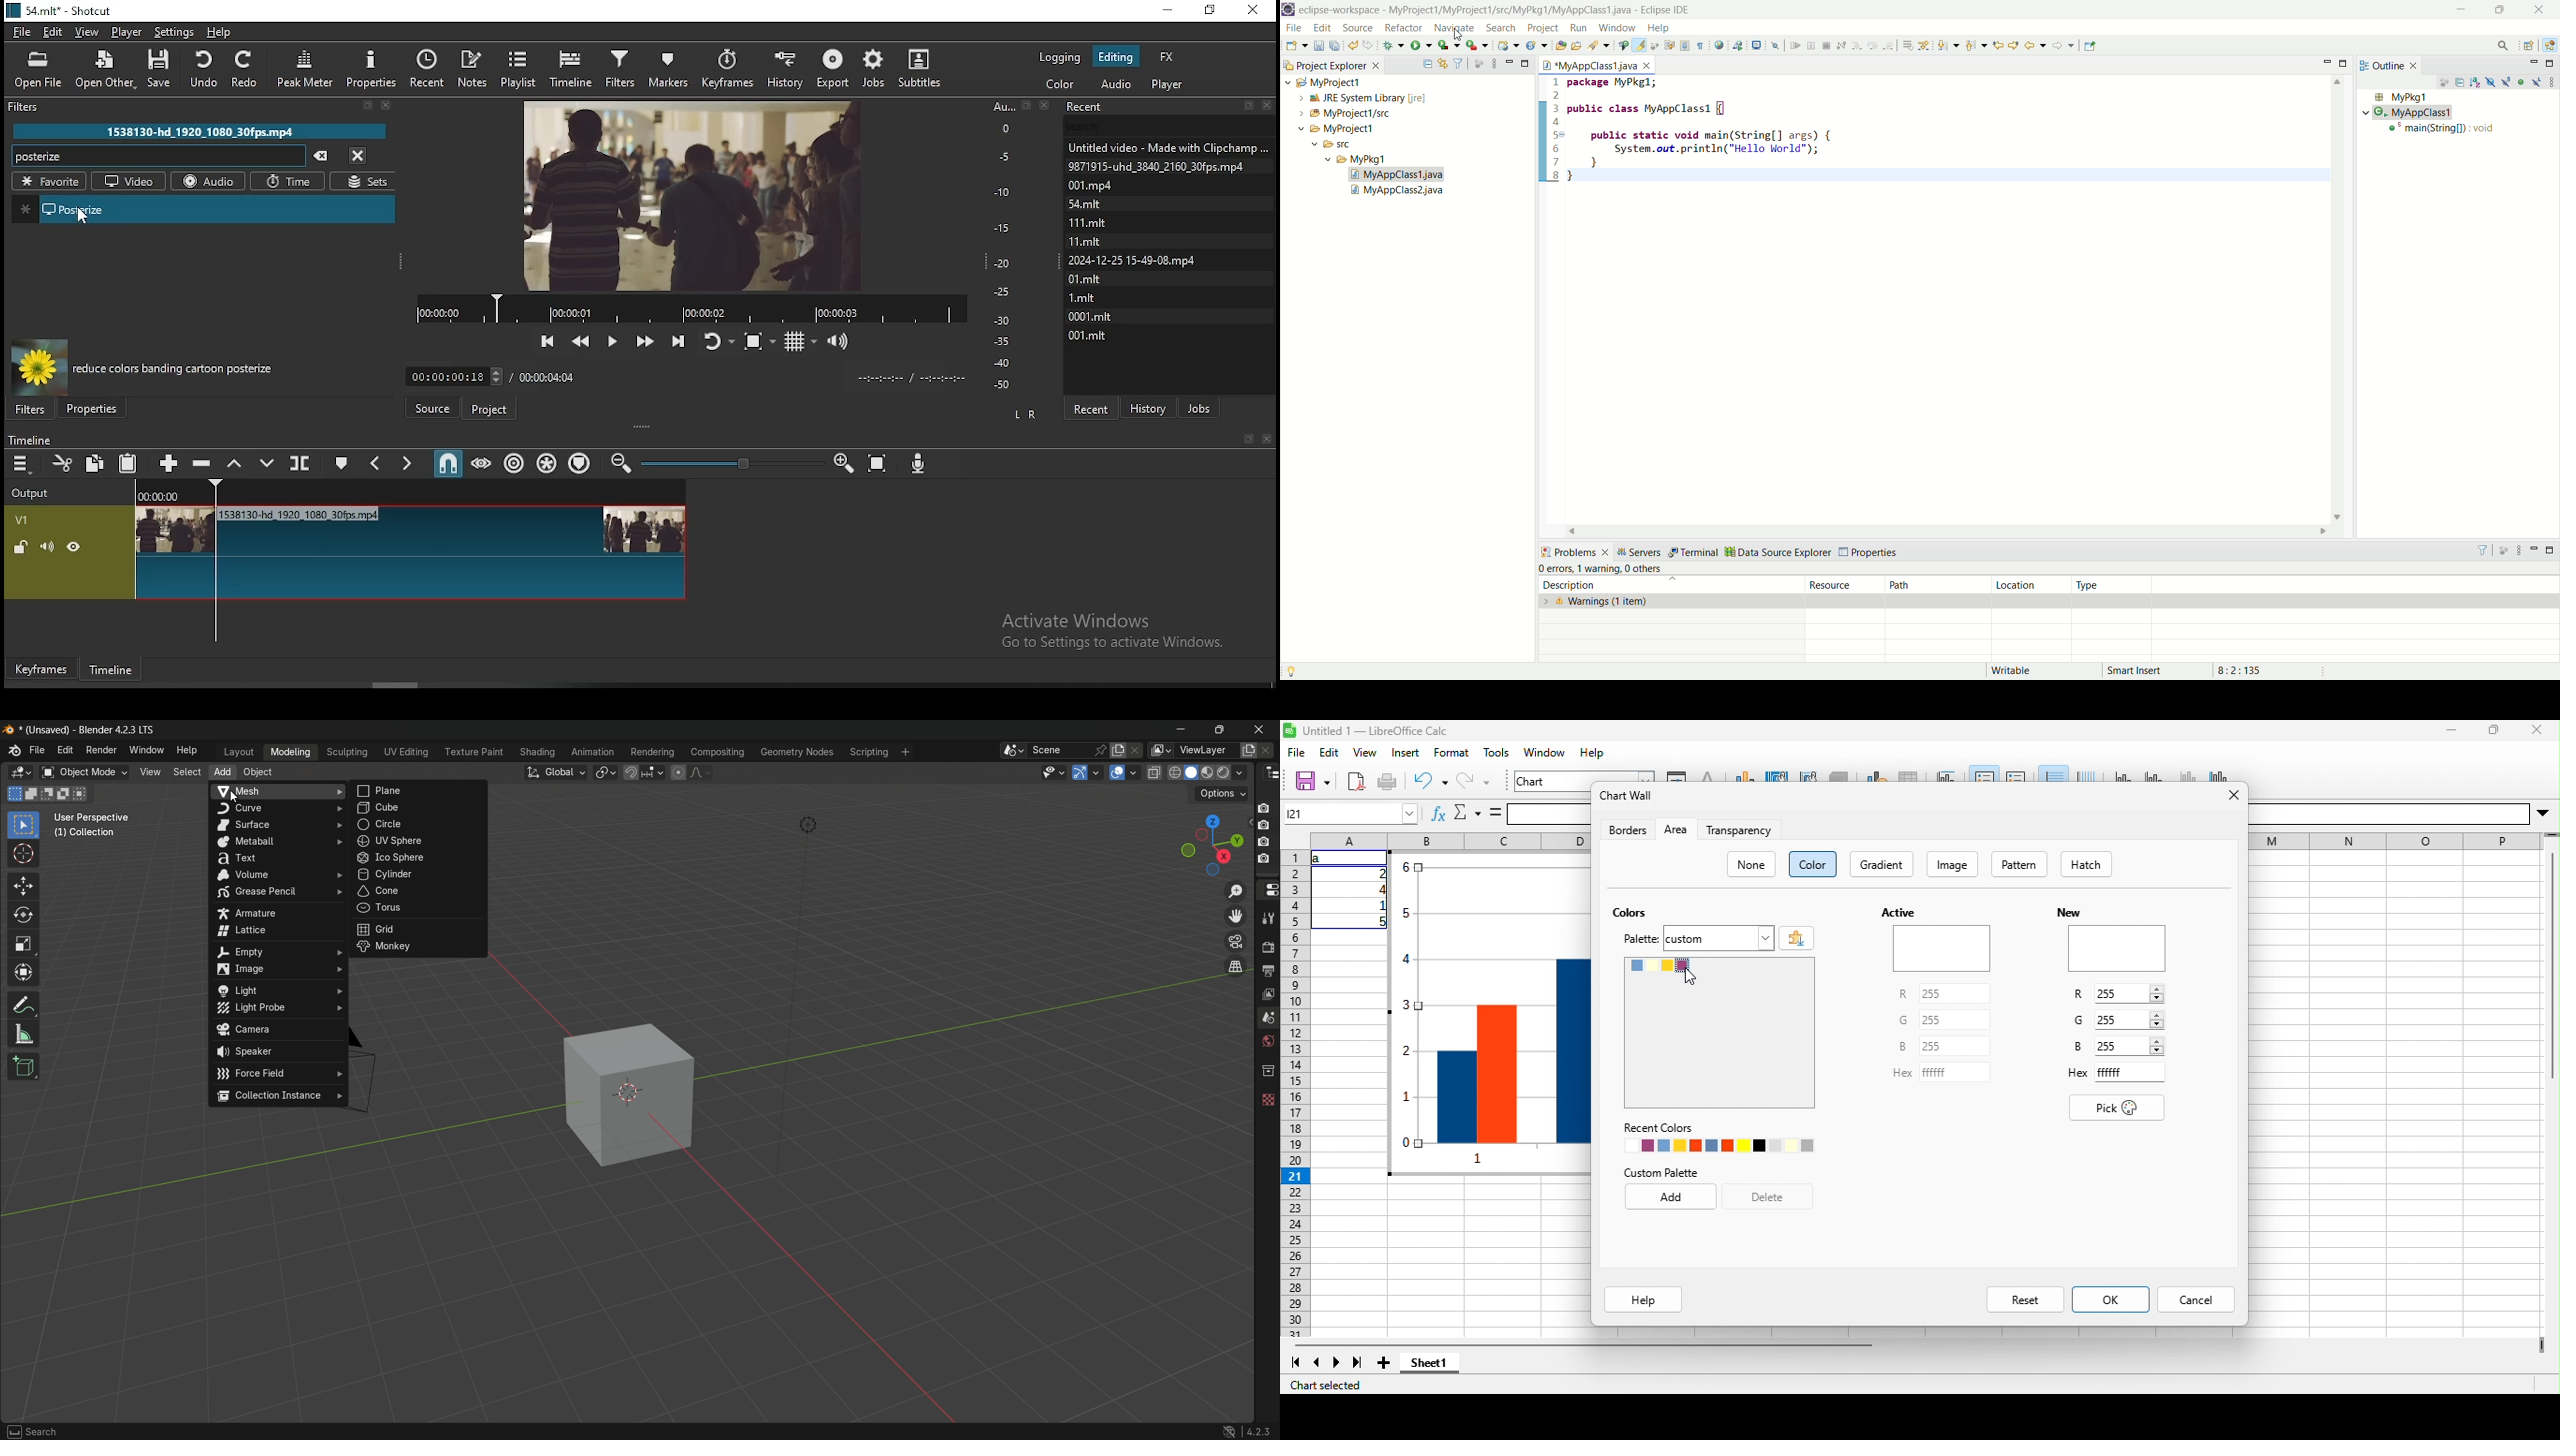 This screenshot has width=2576, height=1456. I want to click on overwrite, so click(267, 464).